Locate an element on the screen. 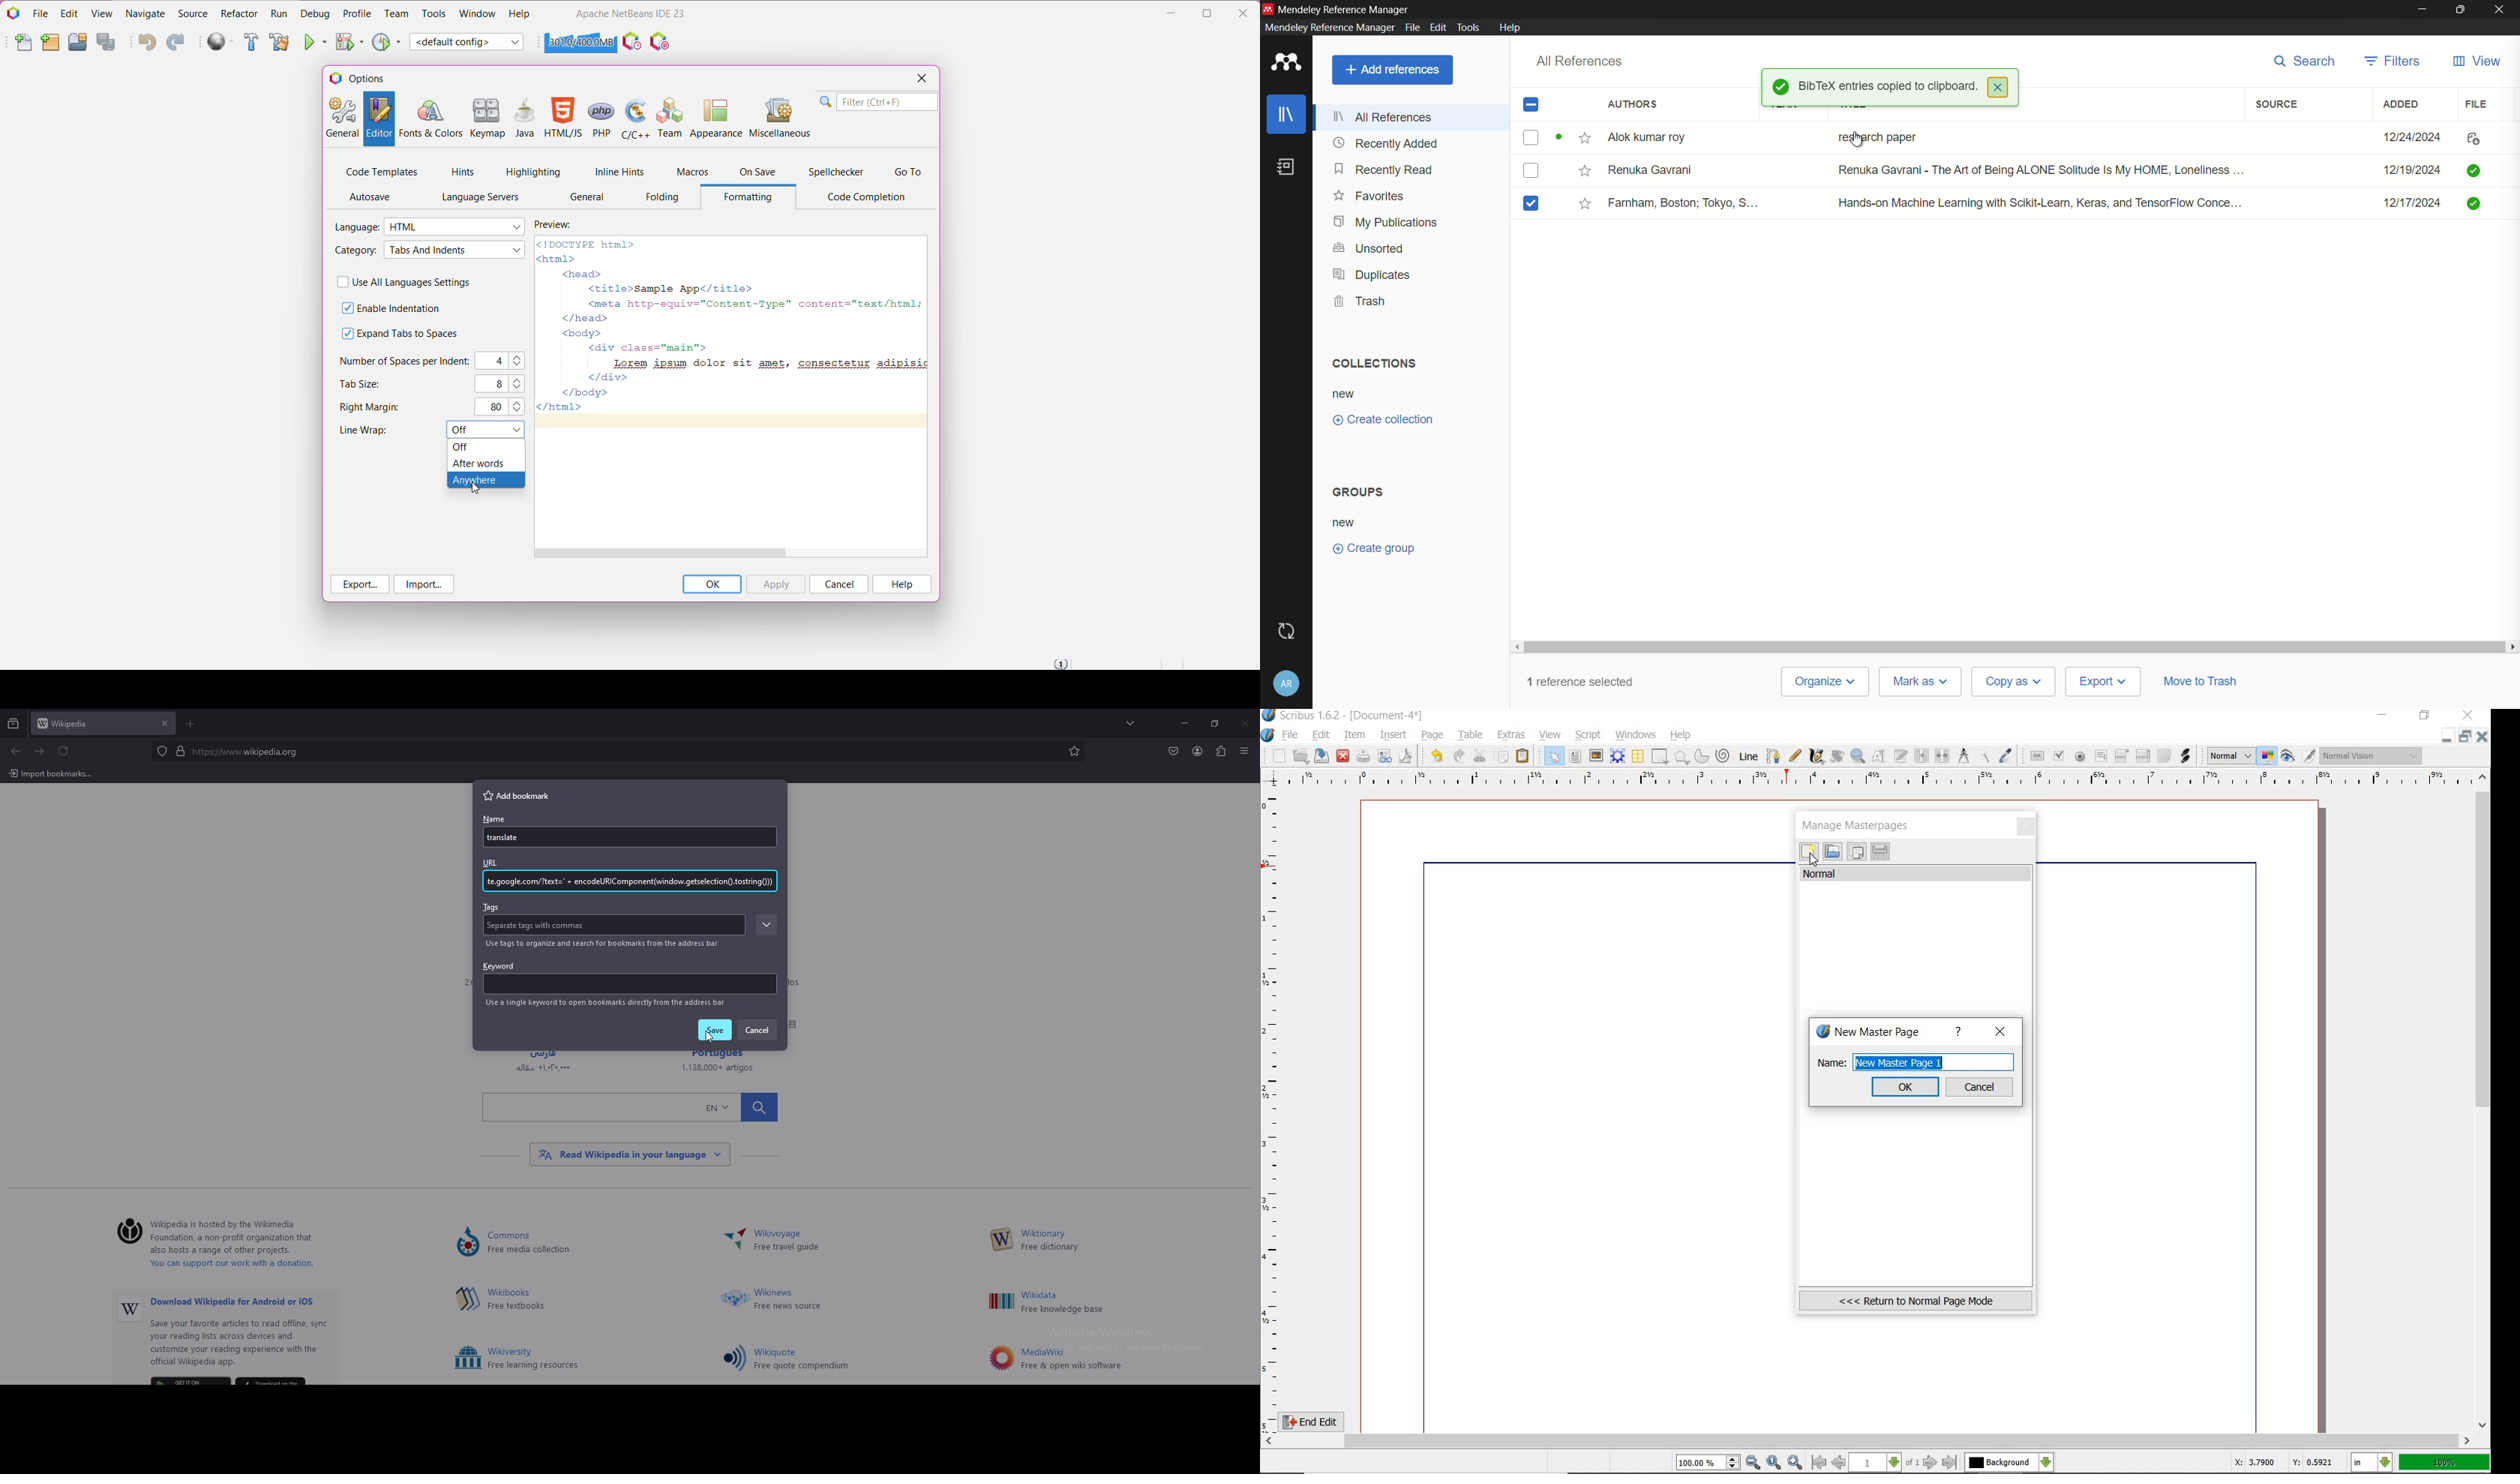 Image resolution: width=2520 pixels, height=1484 pixels. Scroll Bar is located at coordinates (2011, 648).